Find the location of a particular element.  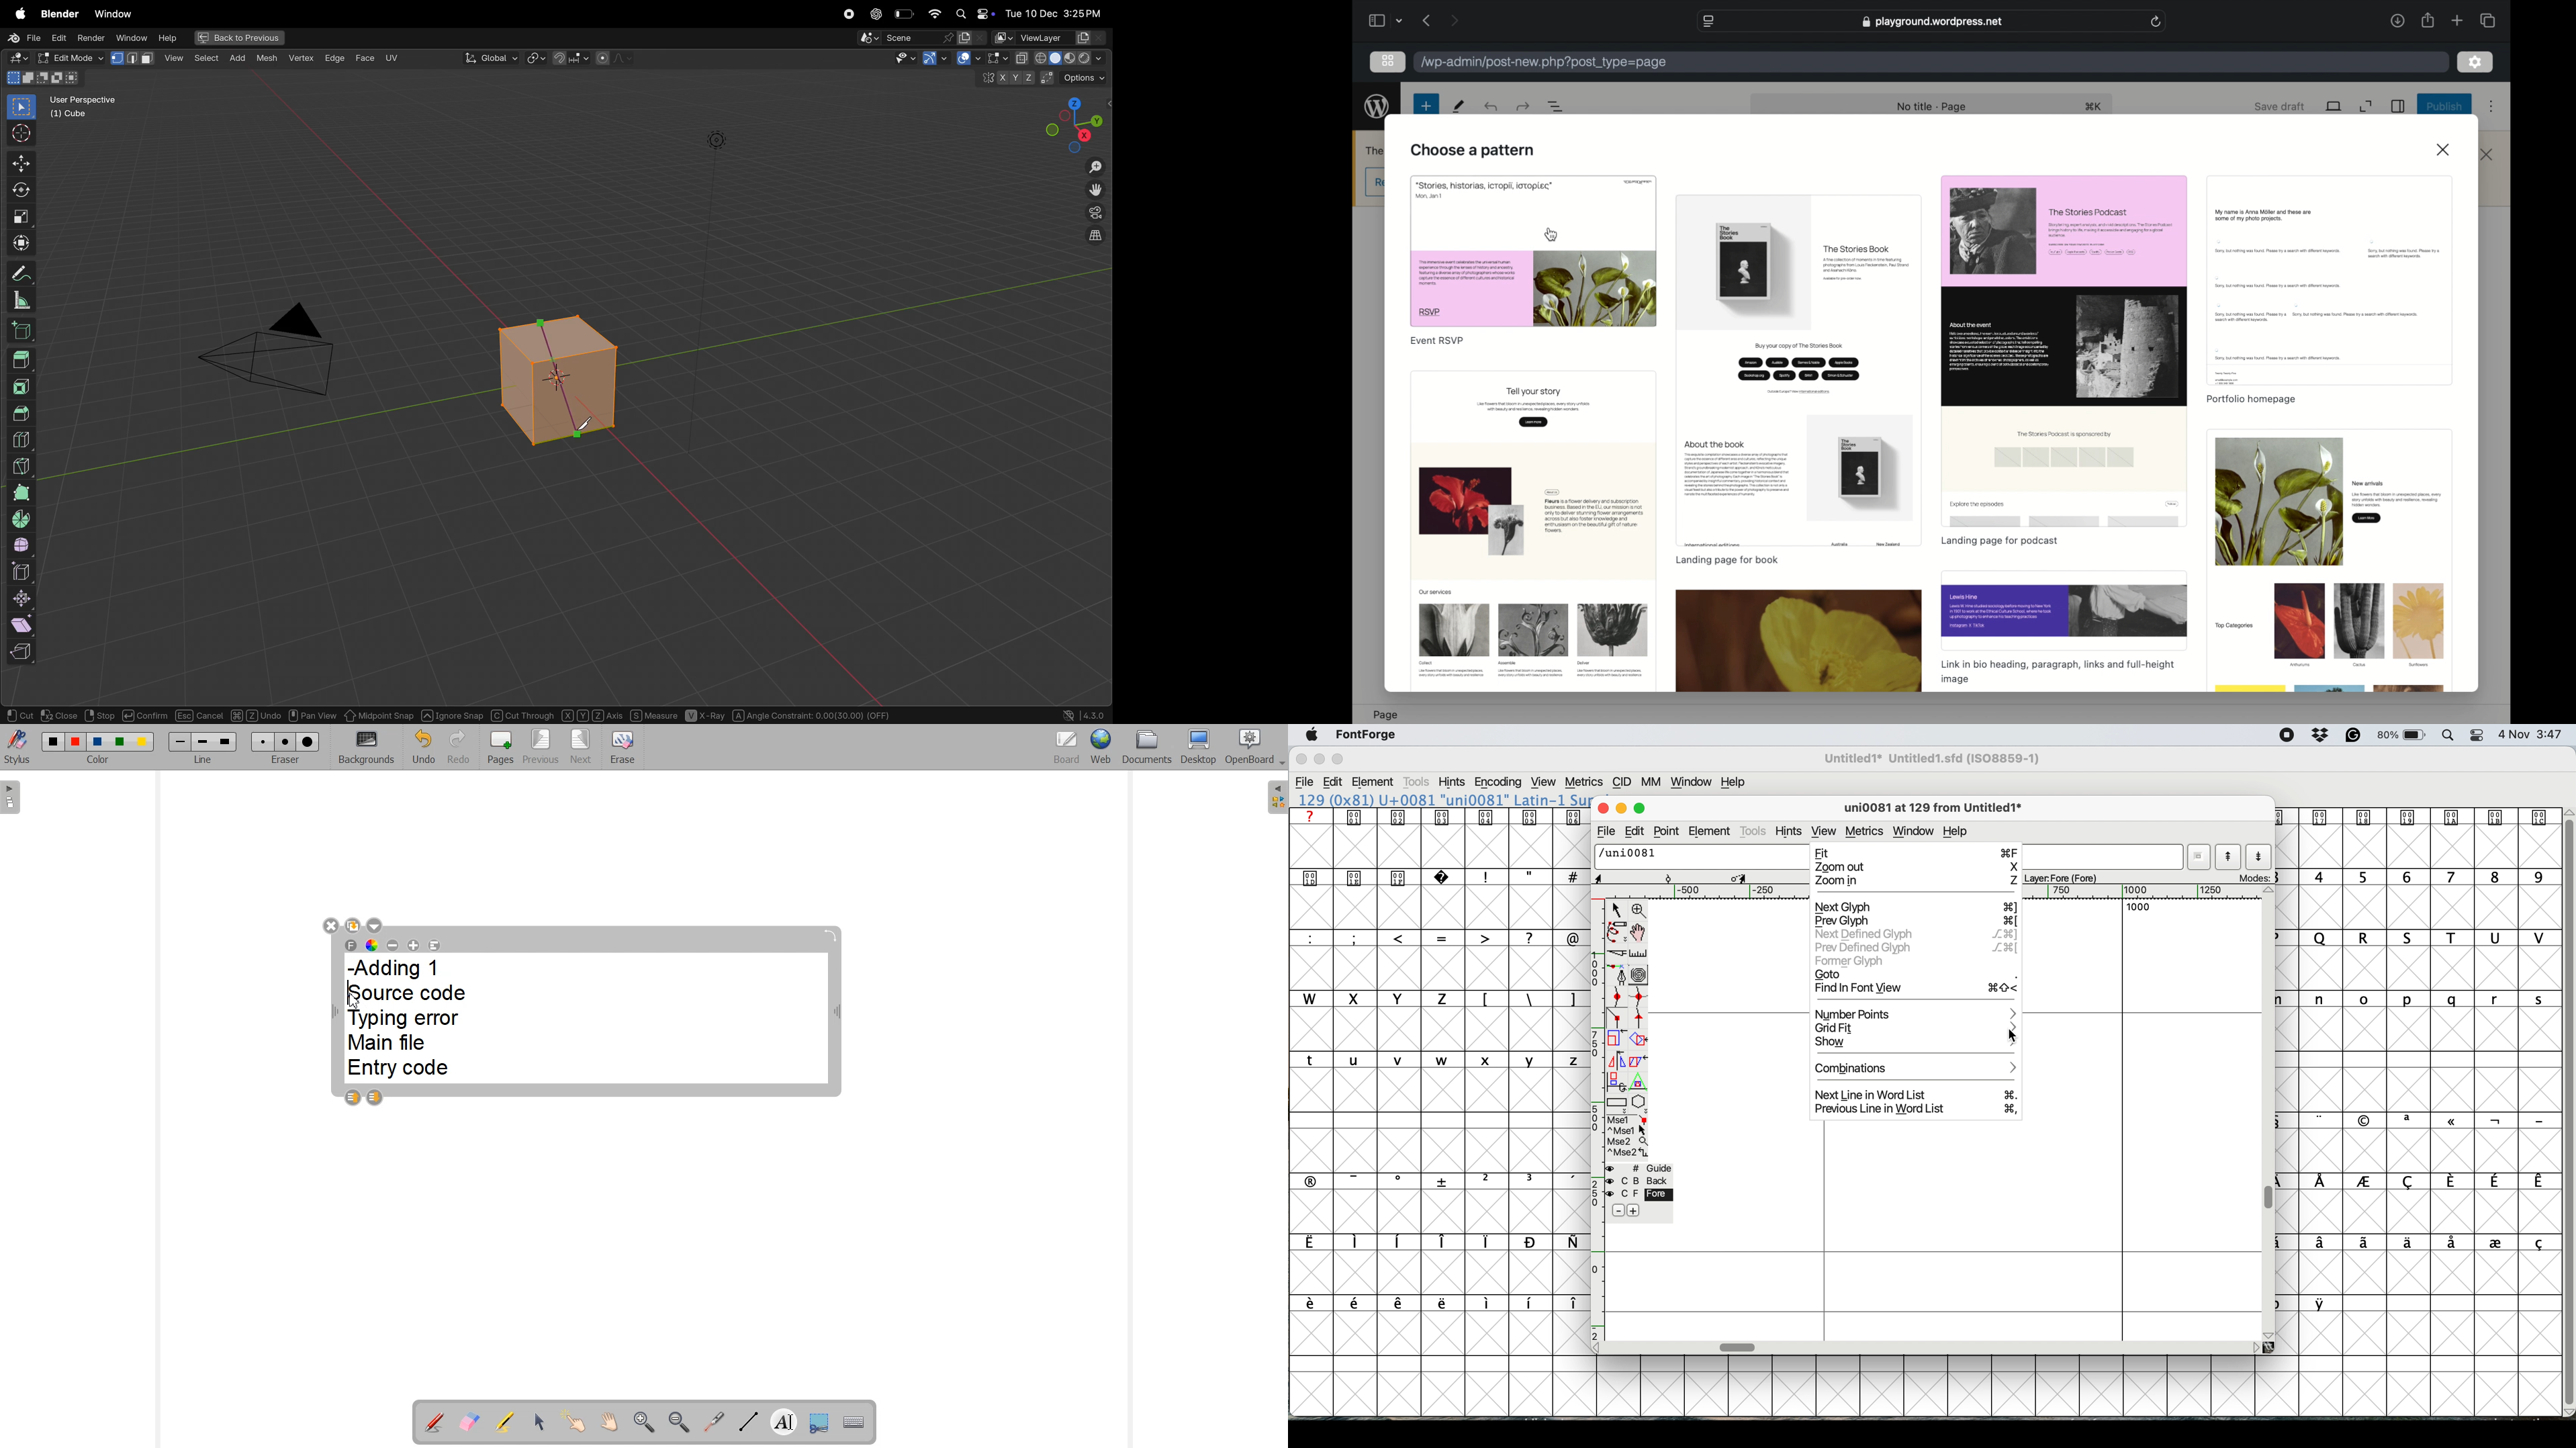

downloads is located at coordinates (2397, 20).